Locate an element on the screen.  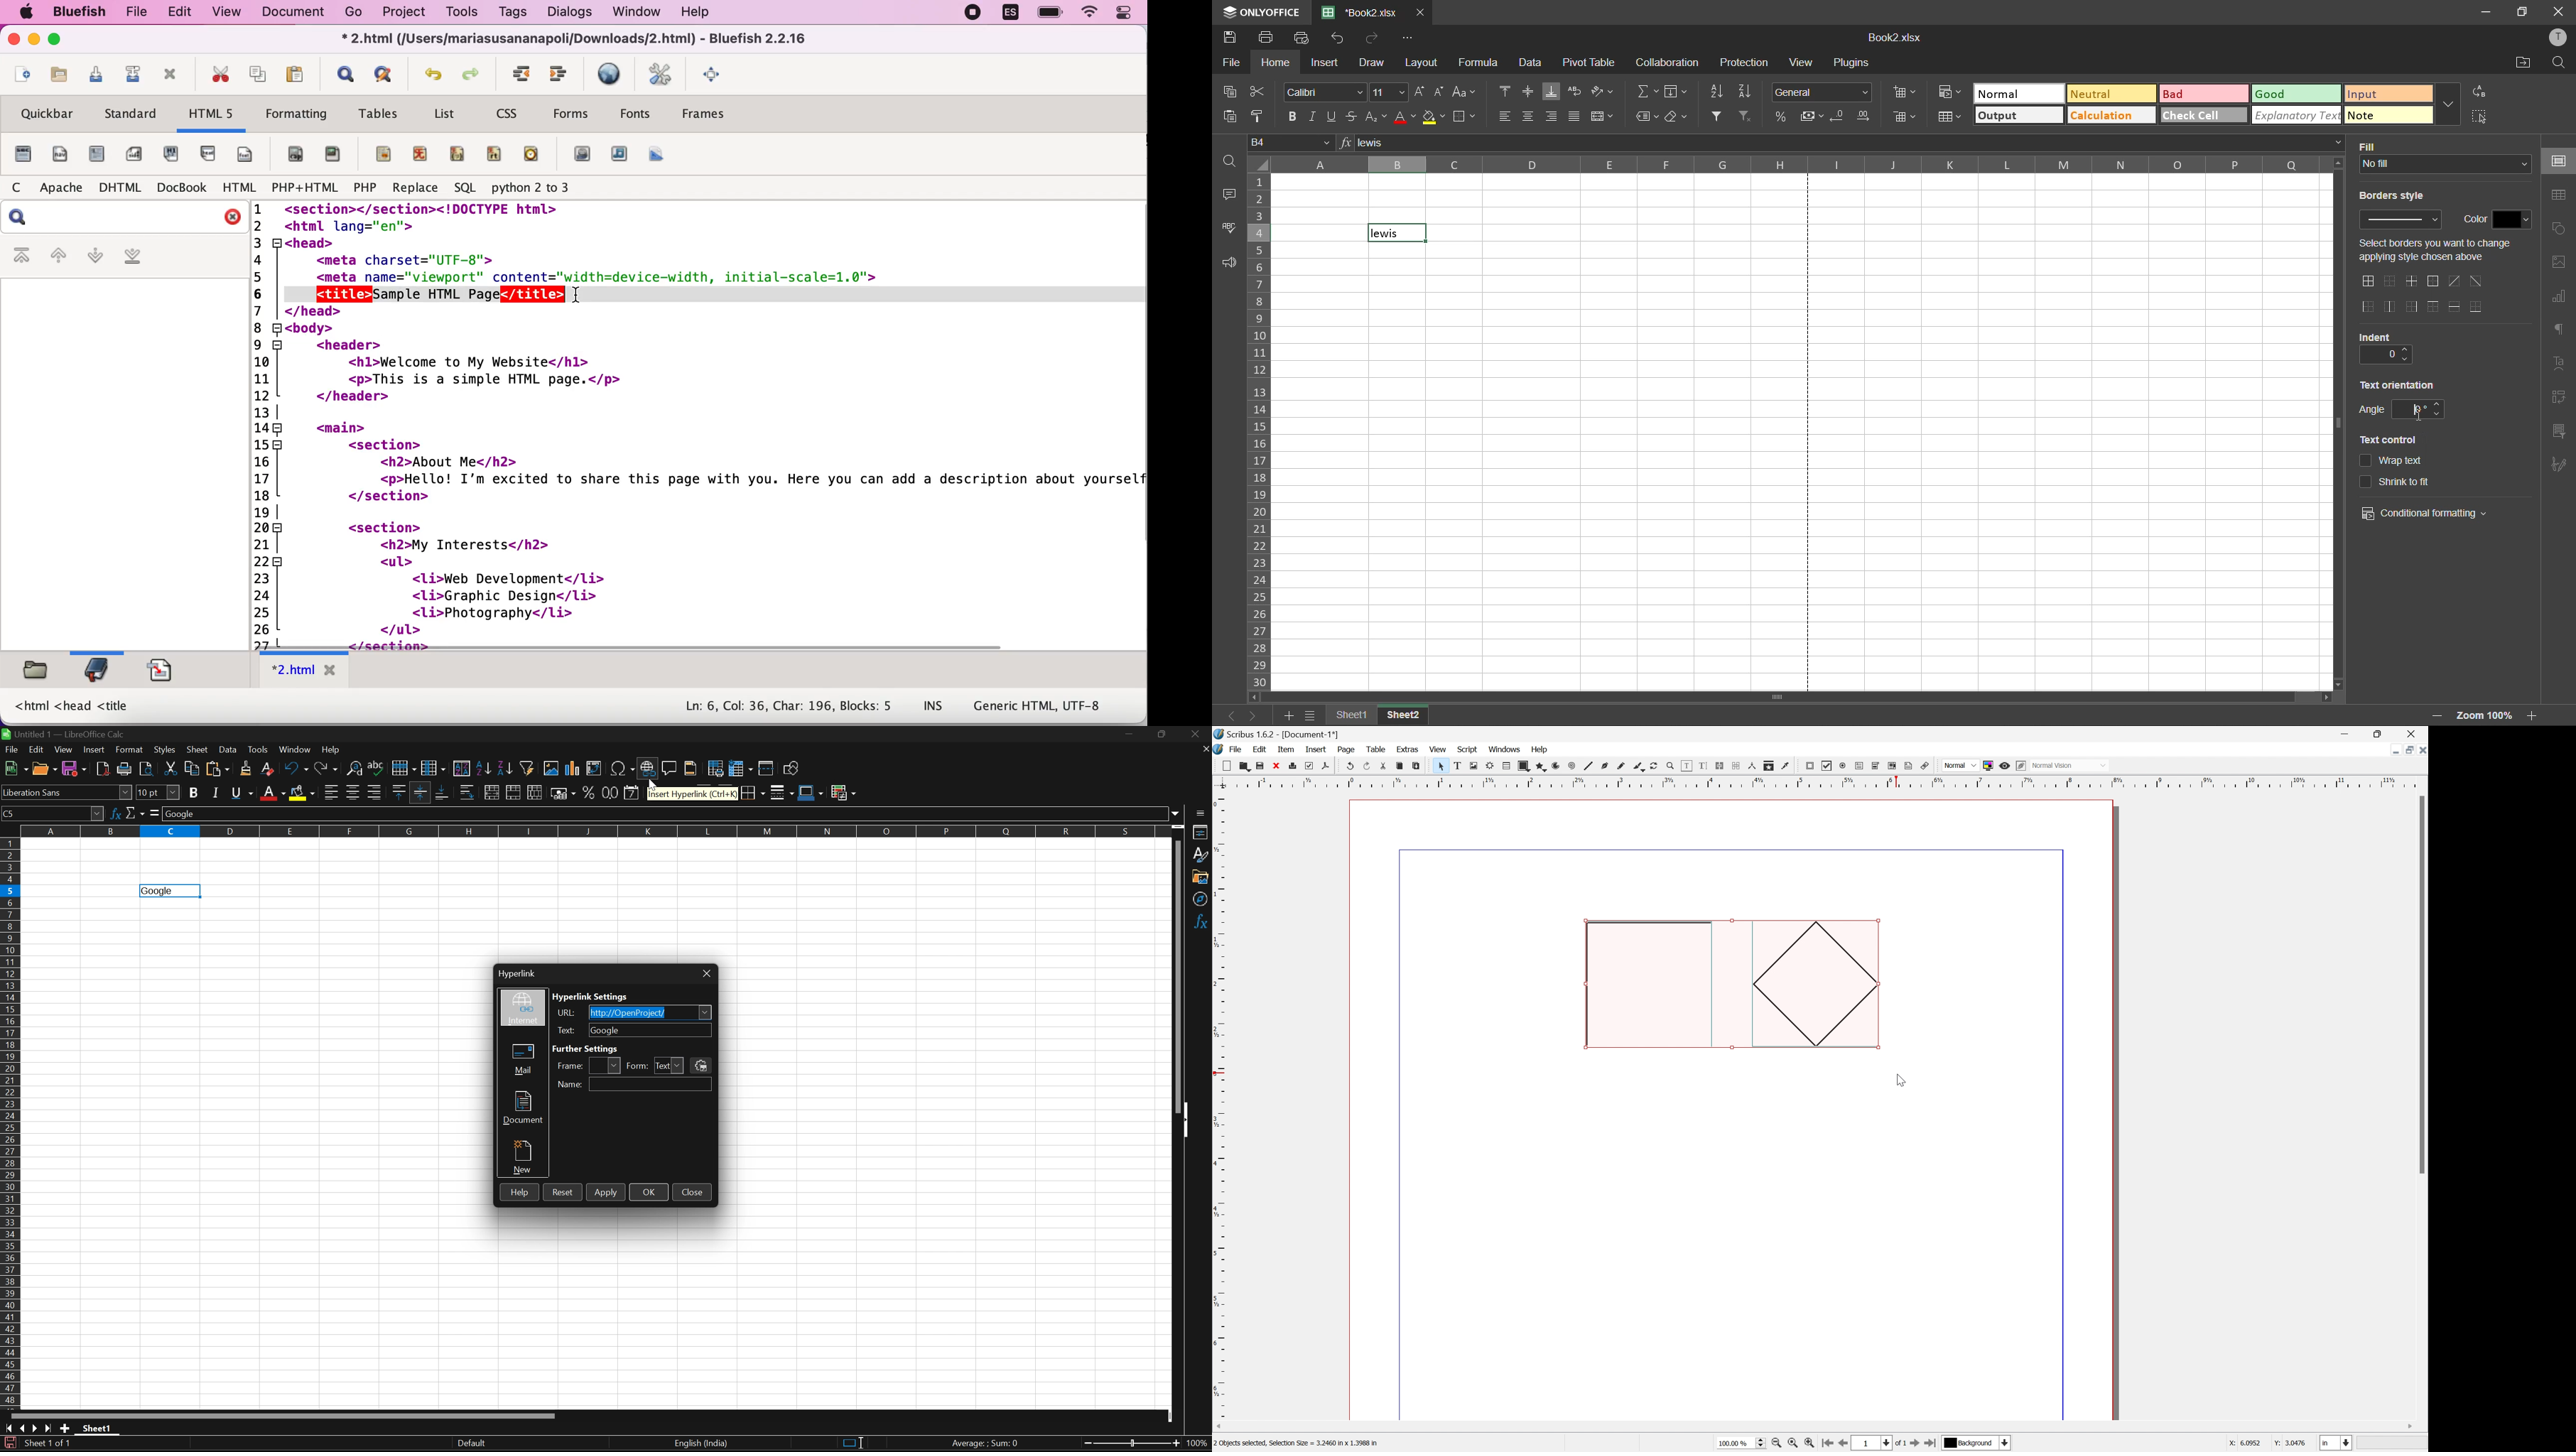
percent is located at coordinates (1783, 117).